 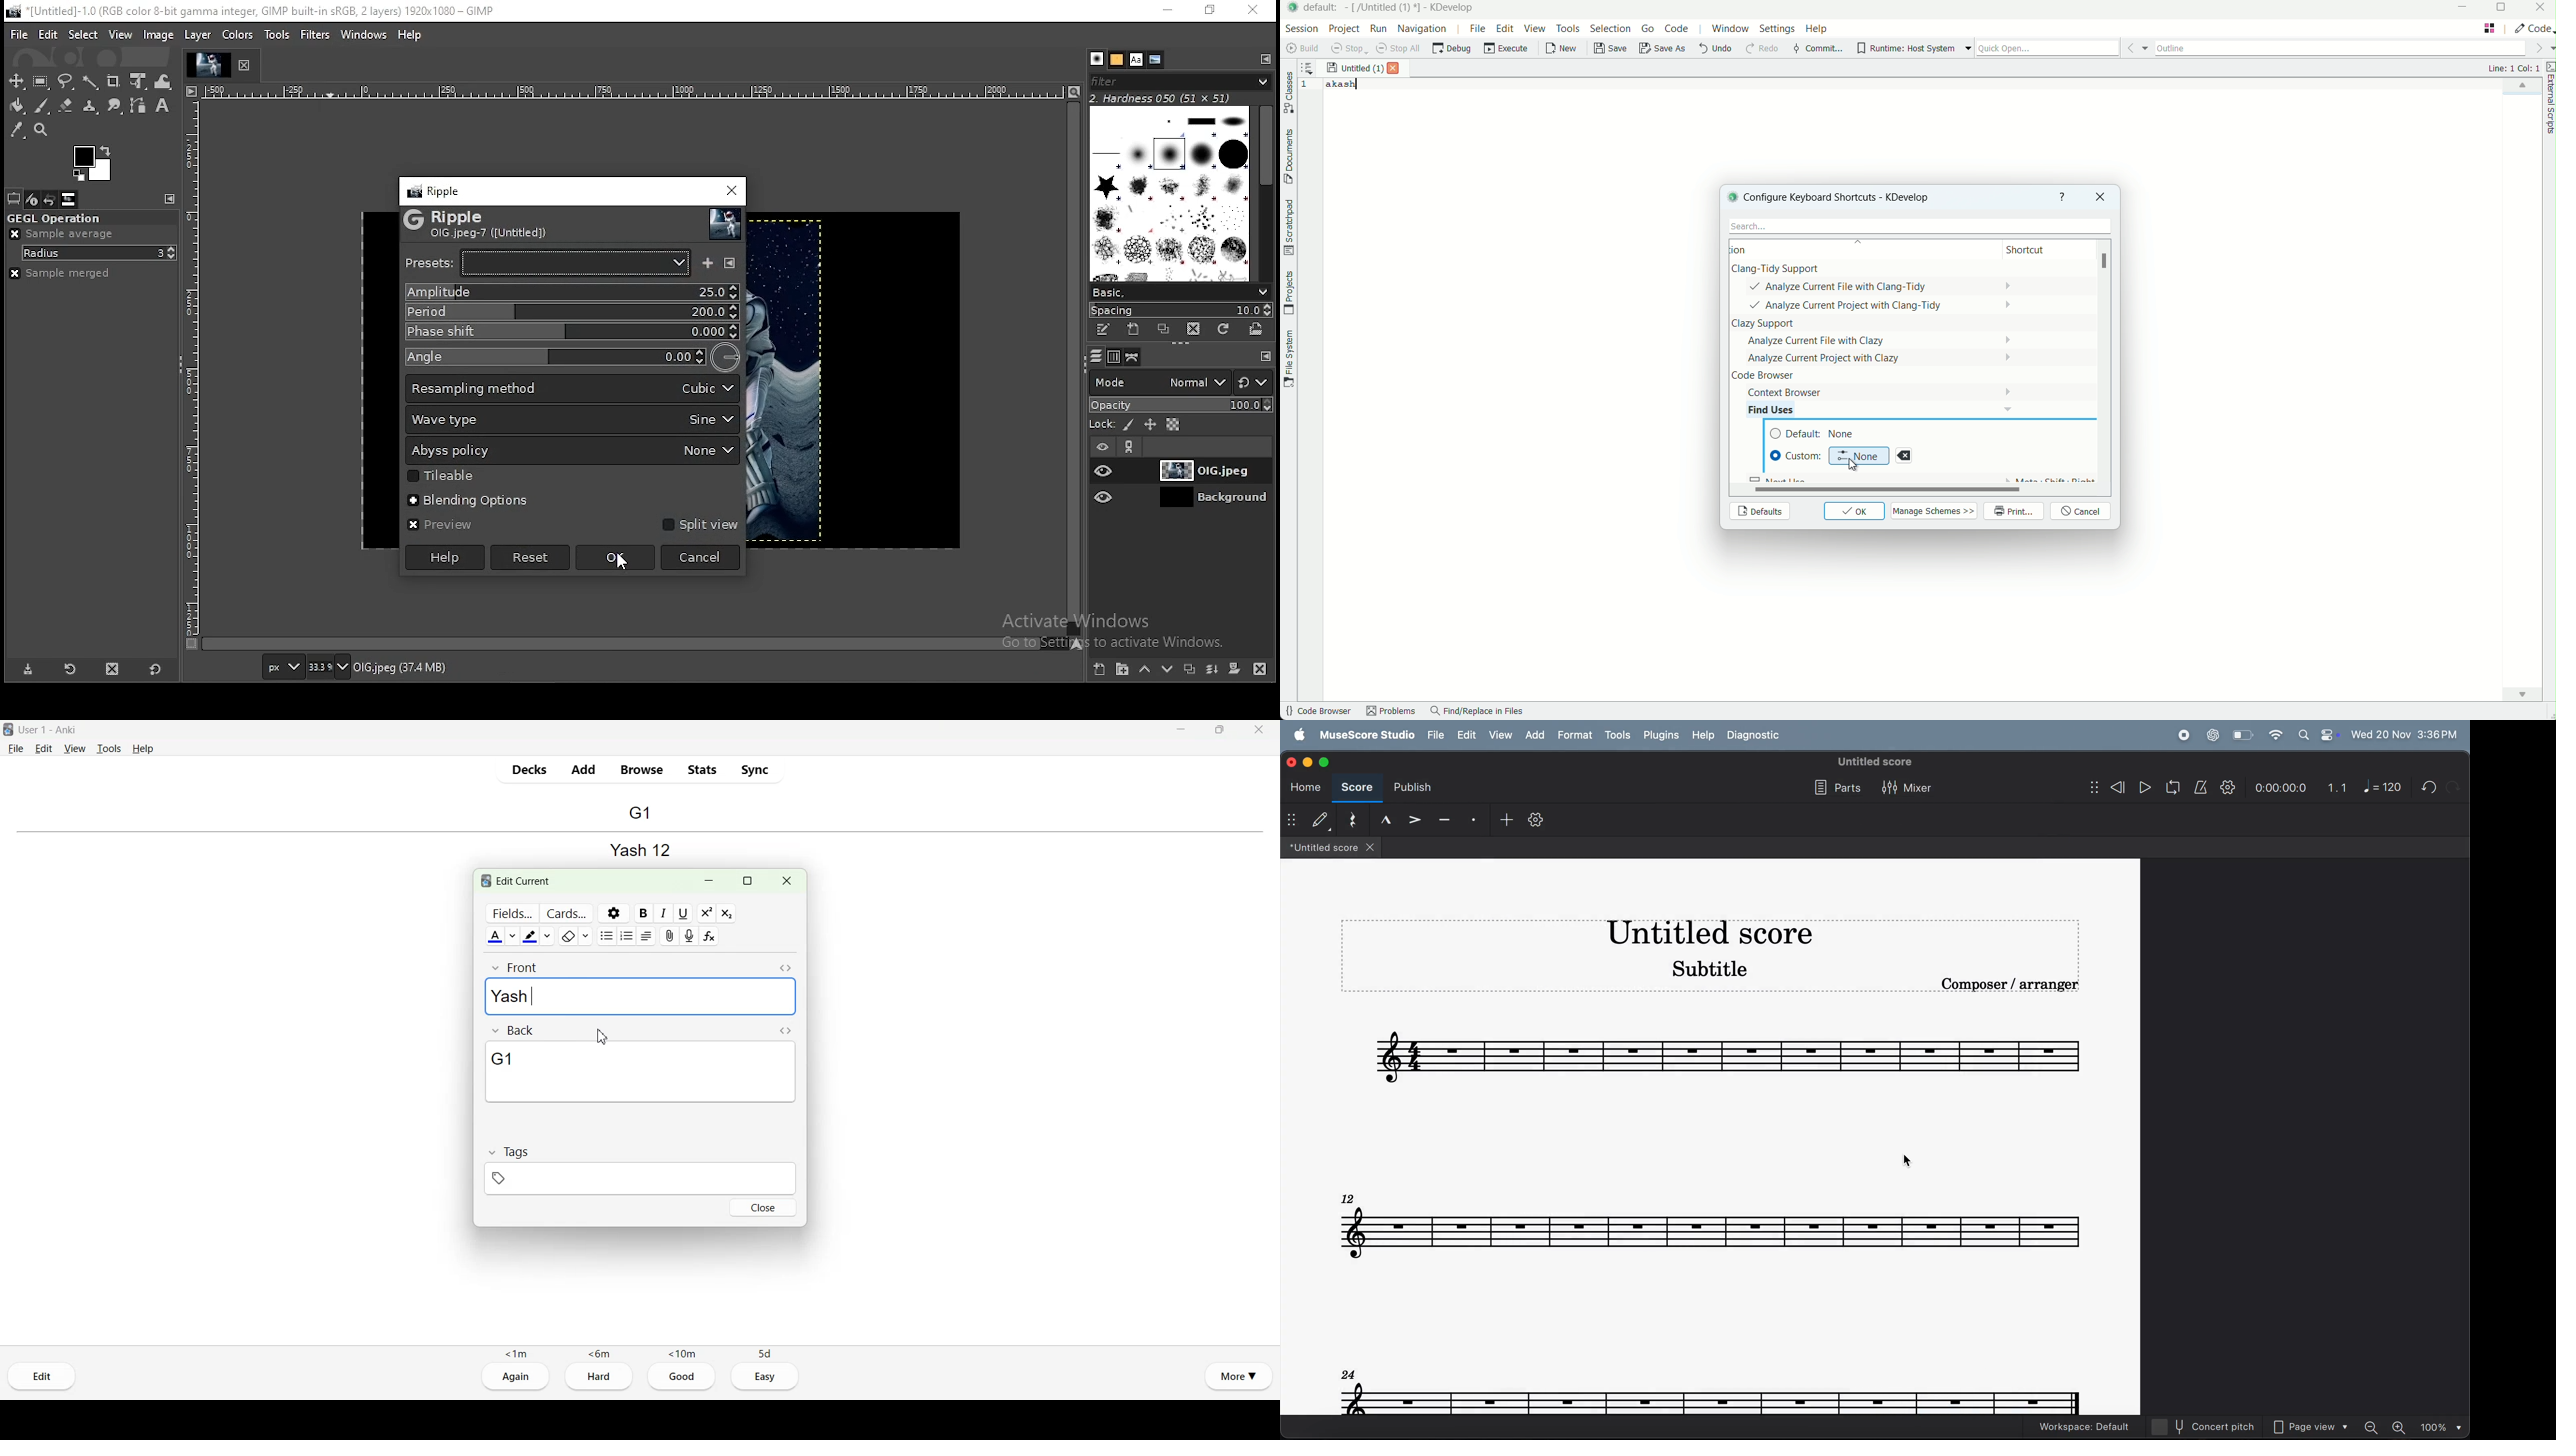 What do you see at coordinates (515, 1377) in the screenshot?
I see `Again` at bounding box center [515, 1377].